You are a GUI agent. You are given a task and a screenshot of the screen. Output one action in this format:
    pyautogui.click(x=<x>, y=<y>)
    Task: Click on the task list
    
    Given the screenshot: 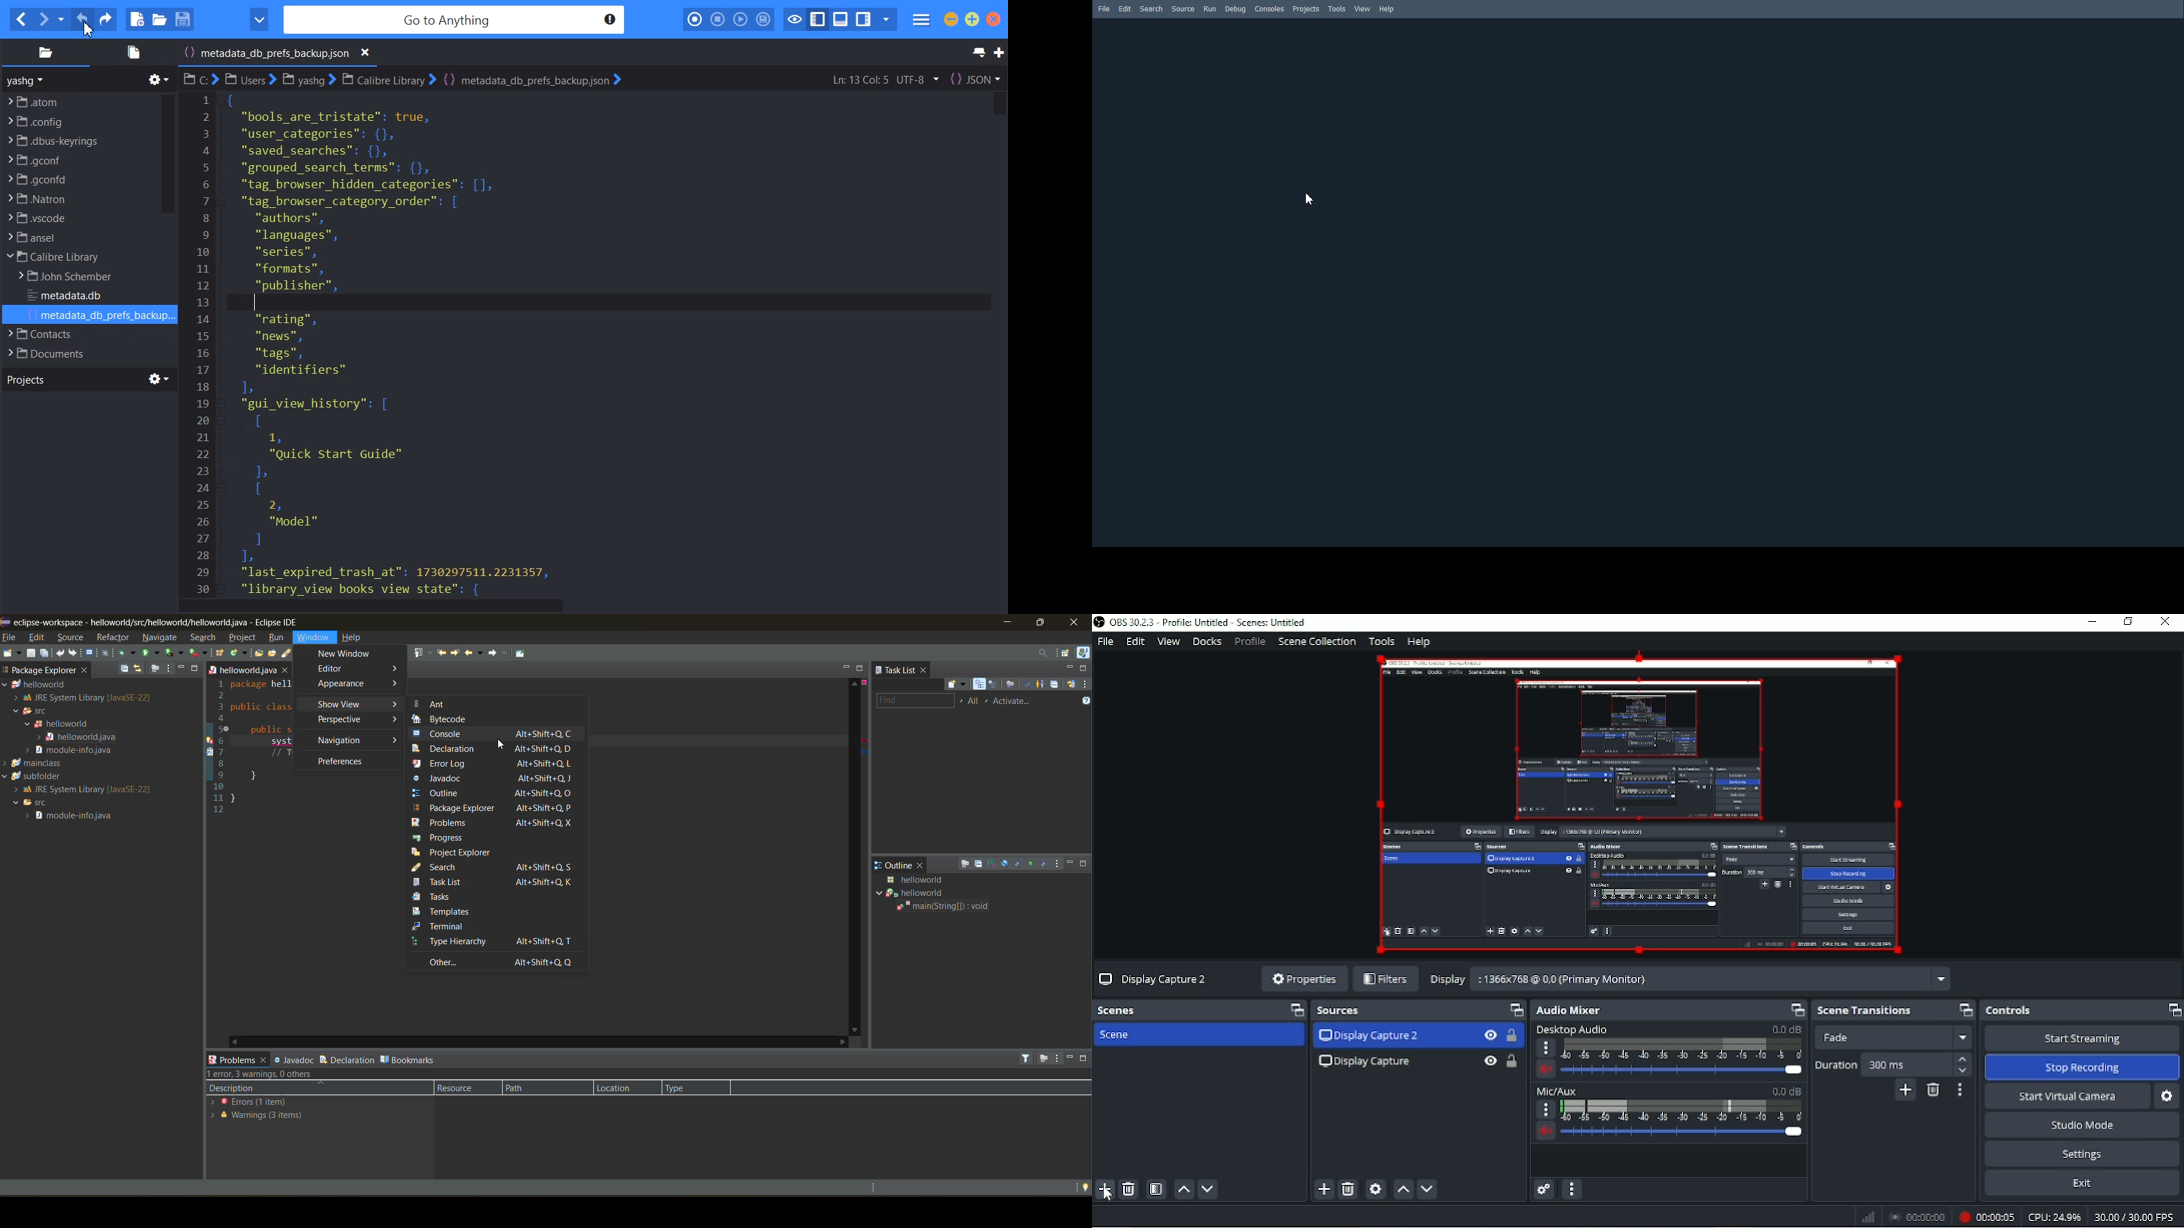 What is the action you would take?
    pyautogui.click(x=499, y=882)
    